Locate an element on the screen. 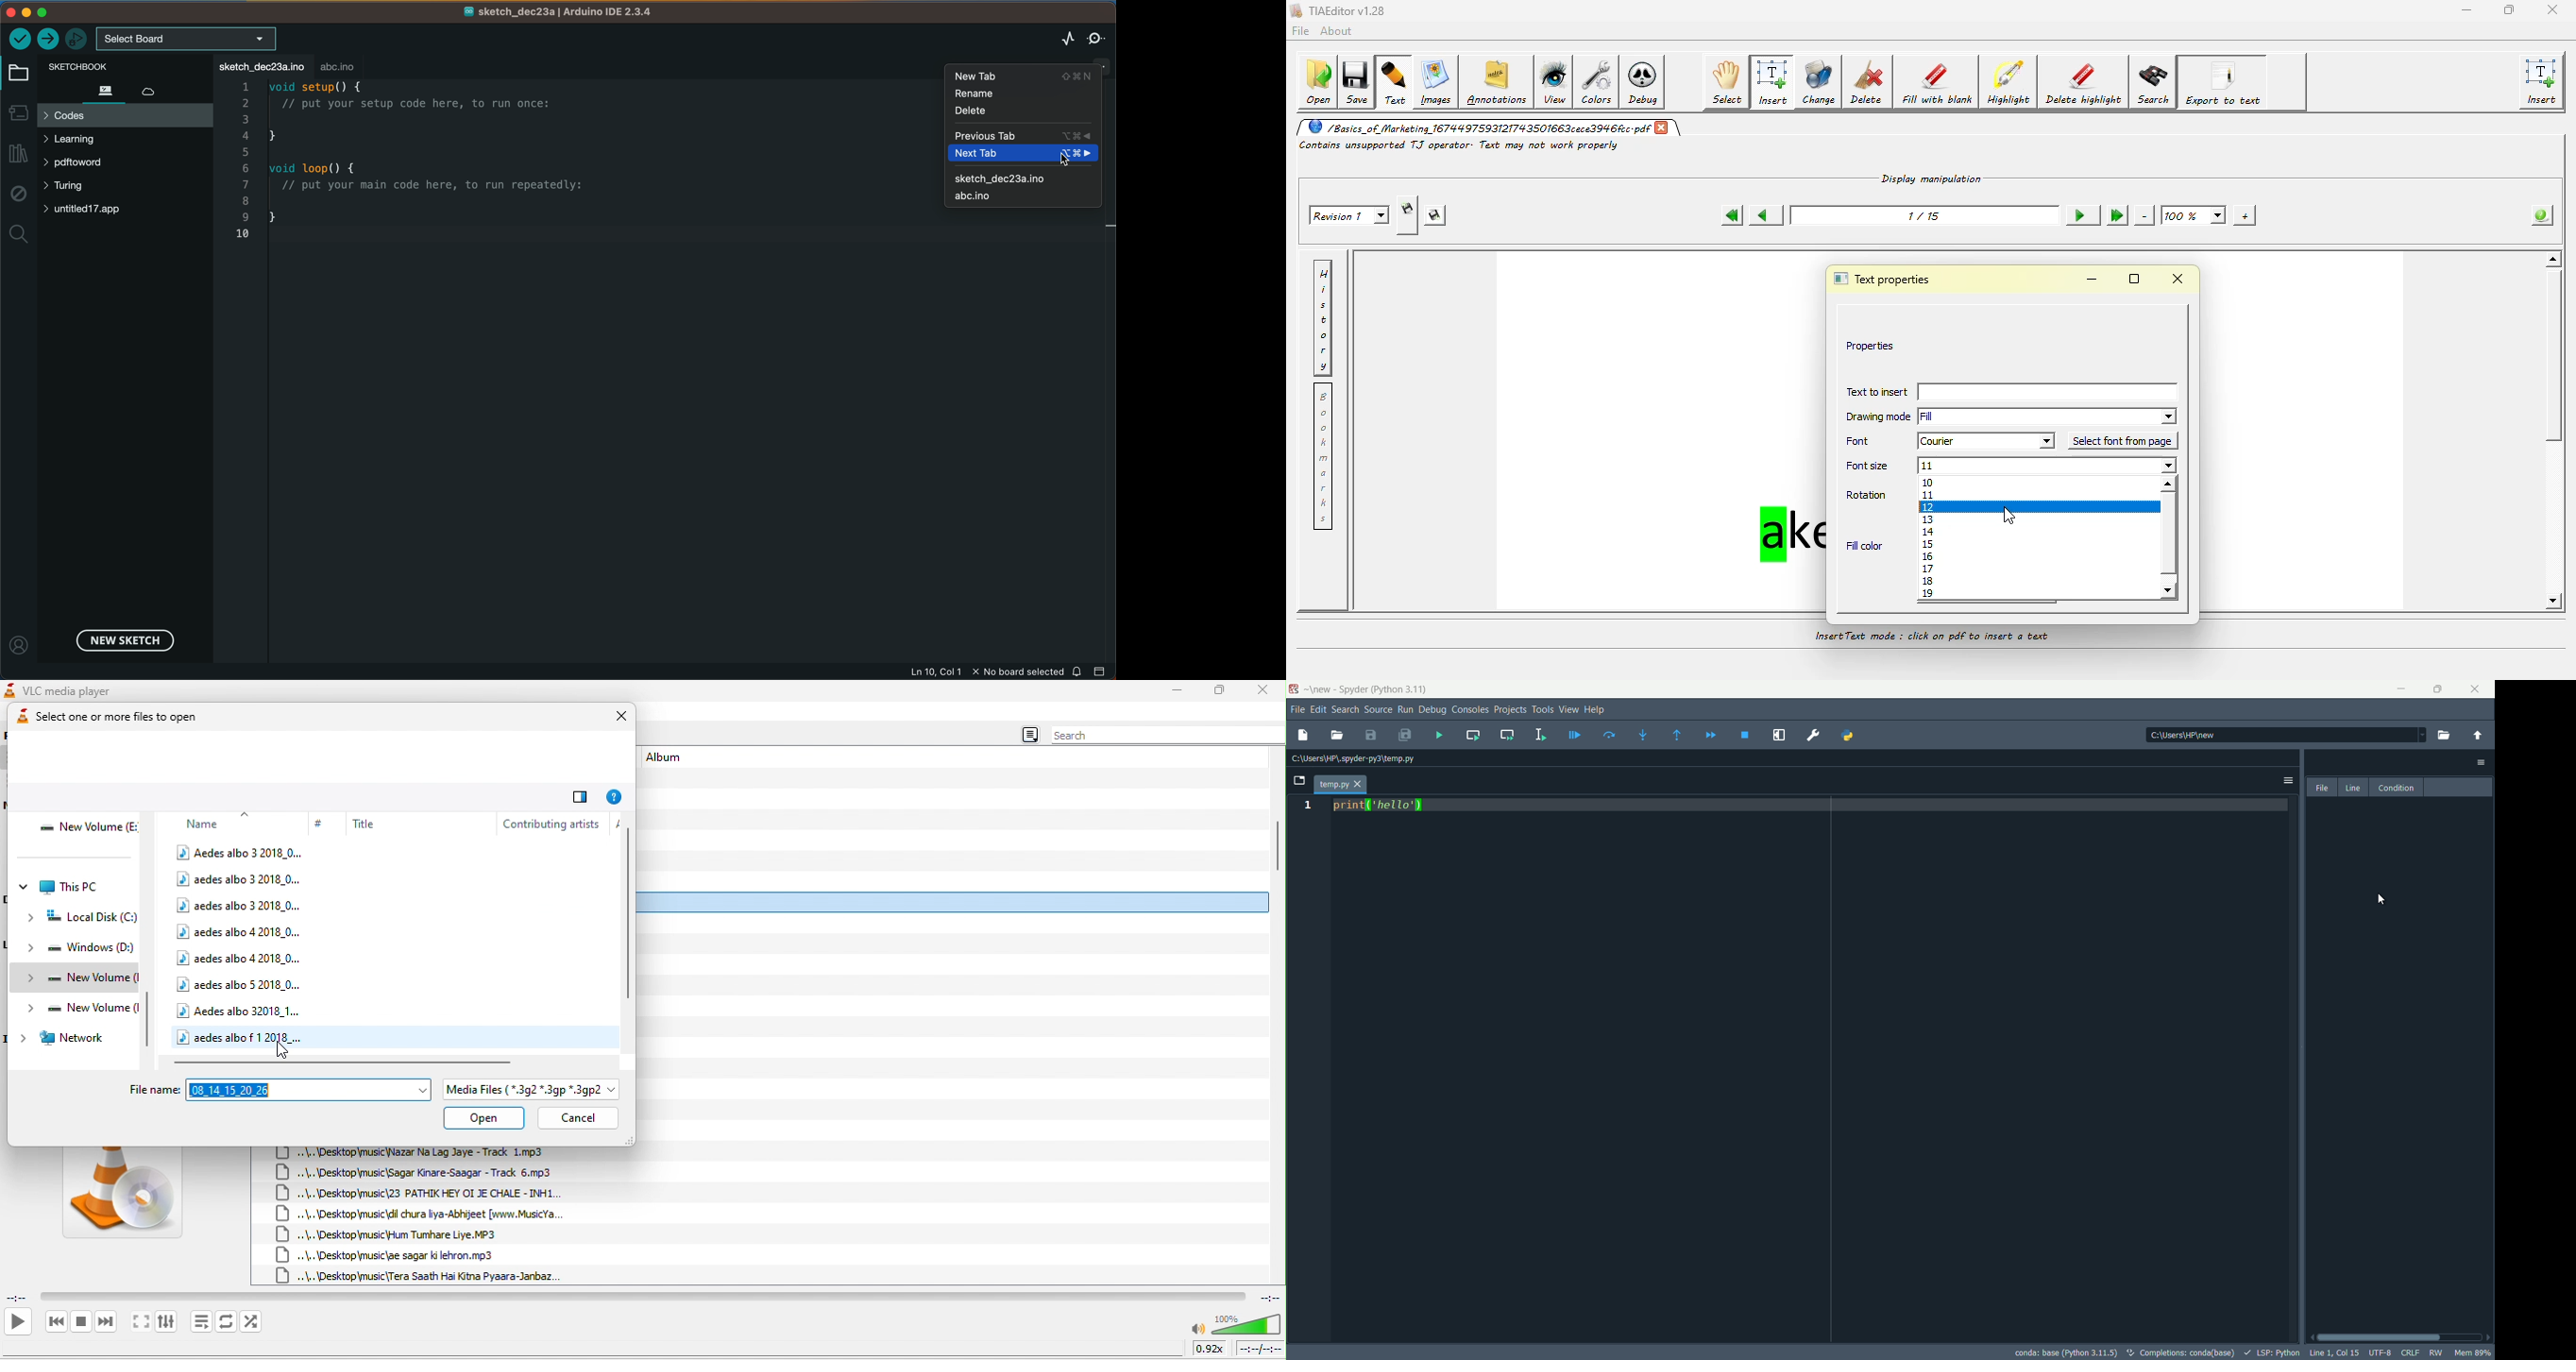 This screenshot has height=1372, width=2576. line 1, col 15 is located at coordinates (2333, 1353).